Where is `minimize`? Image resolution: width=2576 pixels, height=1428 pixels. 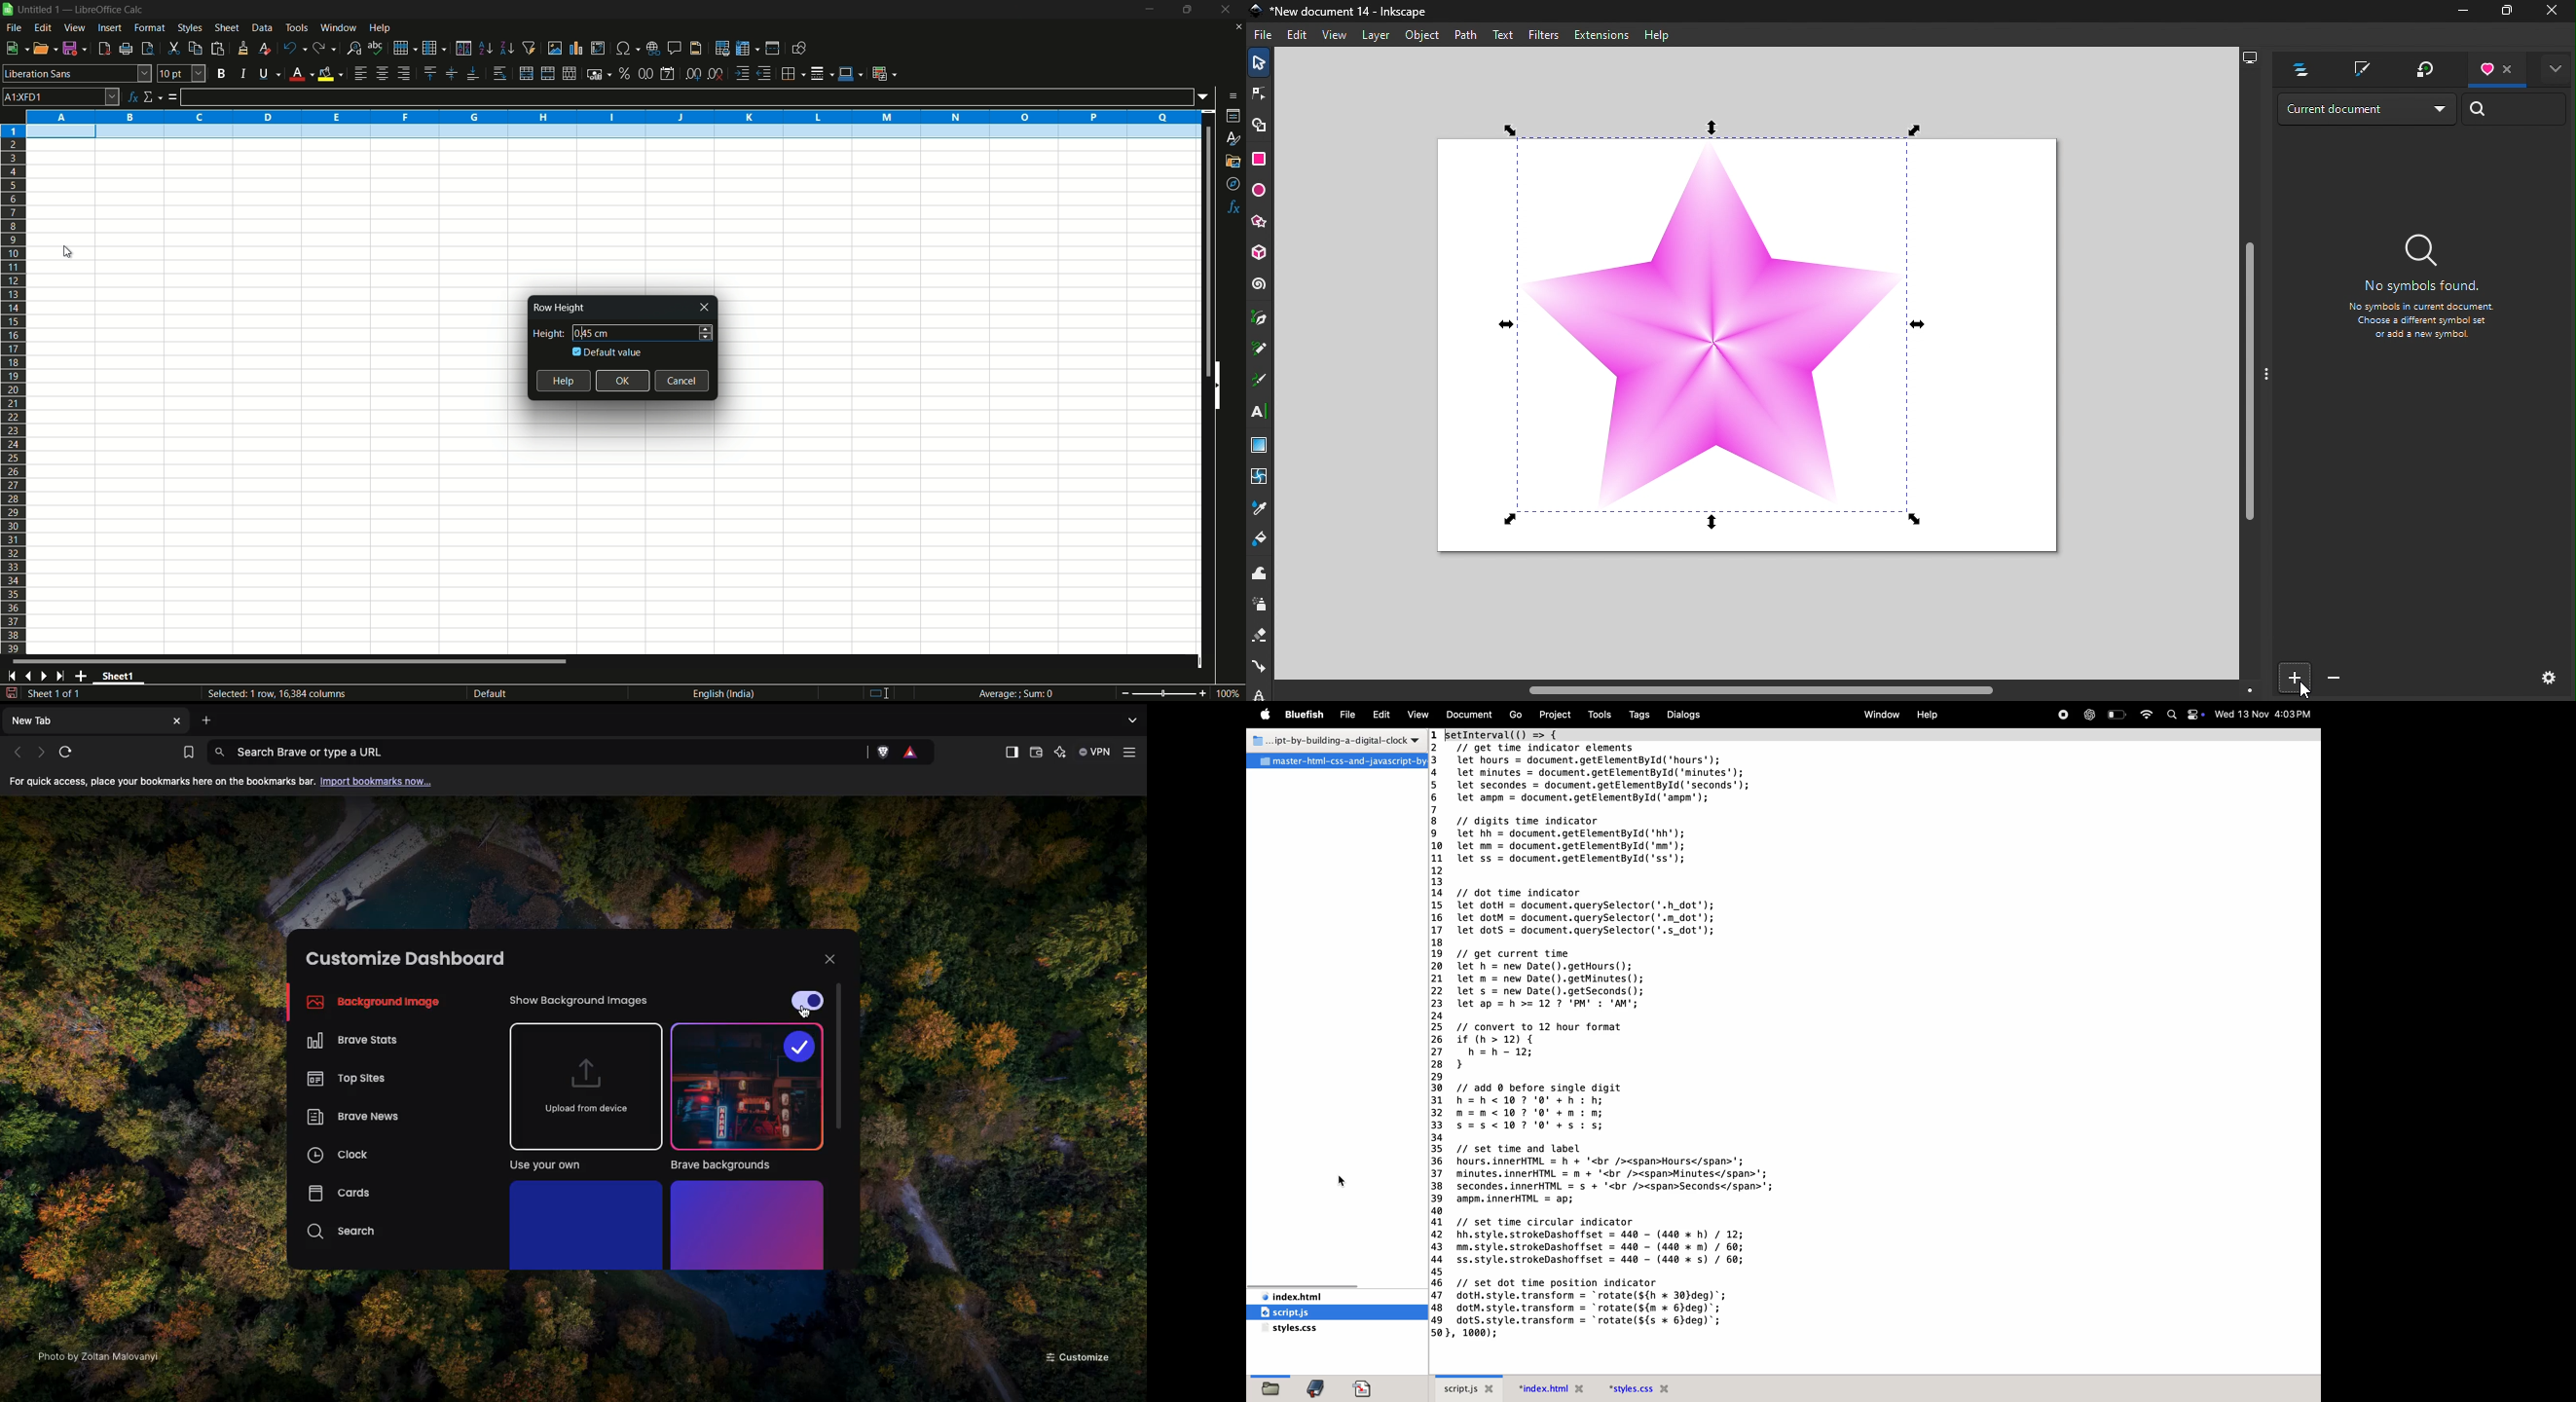 minimize is located at coordinates (1149, 10).